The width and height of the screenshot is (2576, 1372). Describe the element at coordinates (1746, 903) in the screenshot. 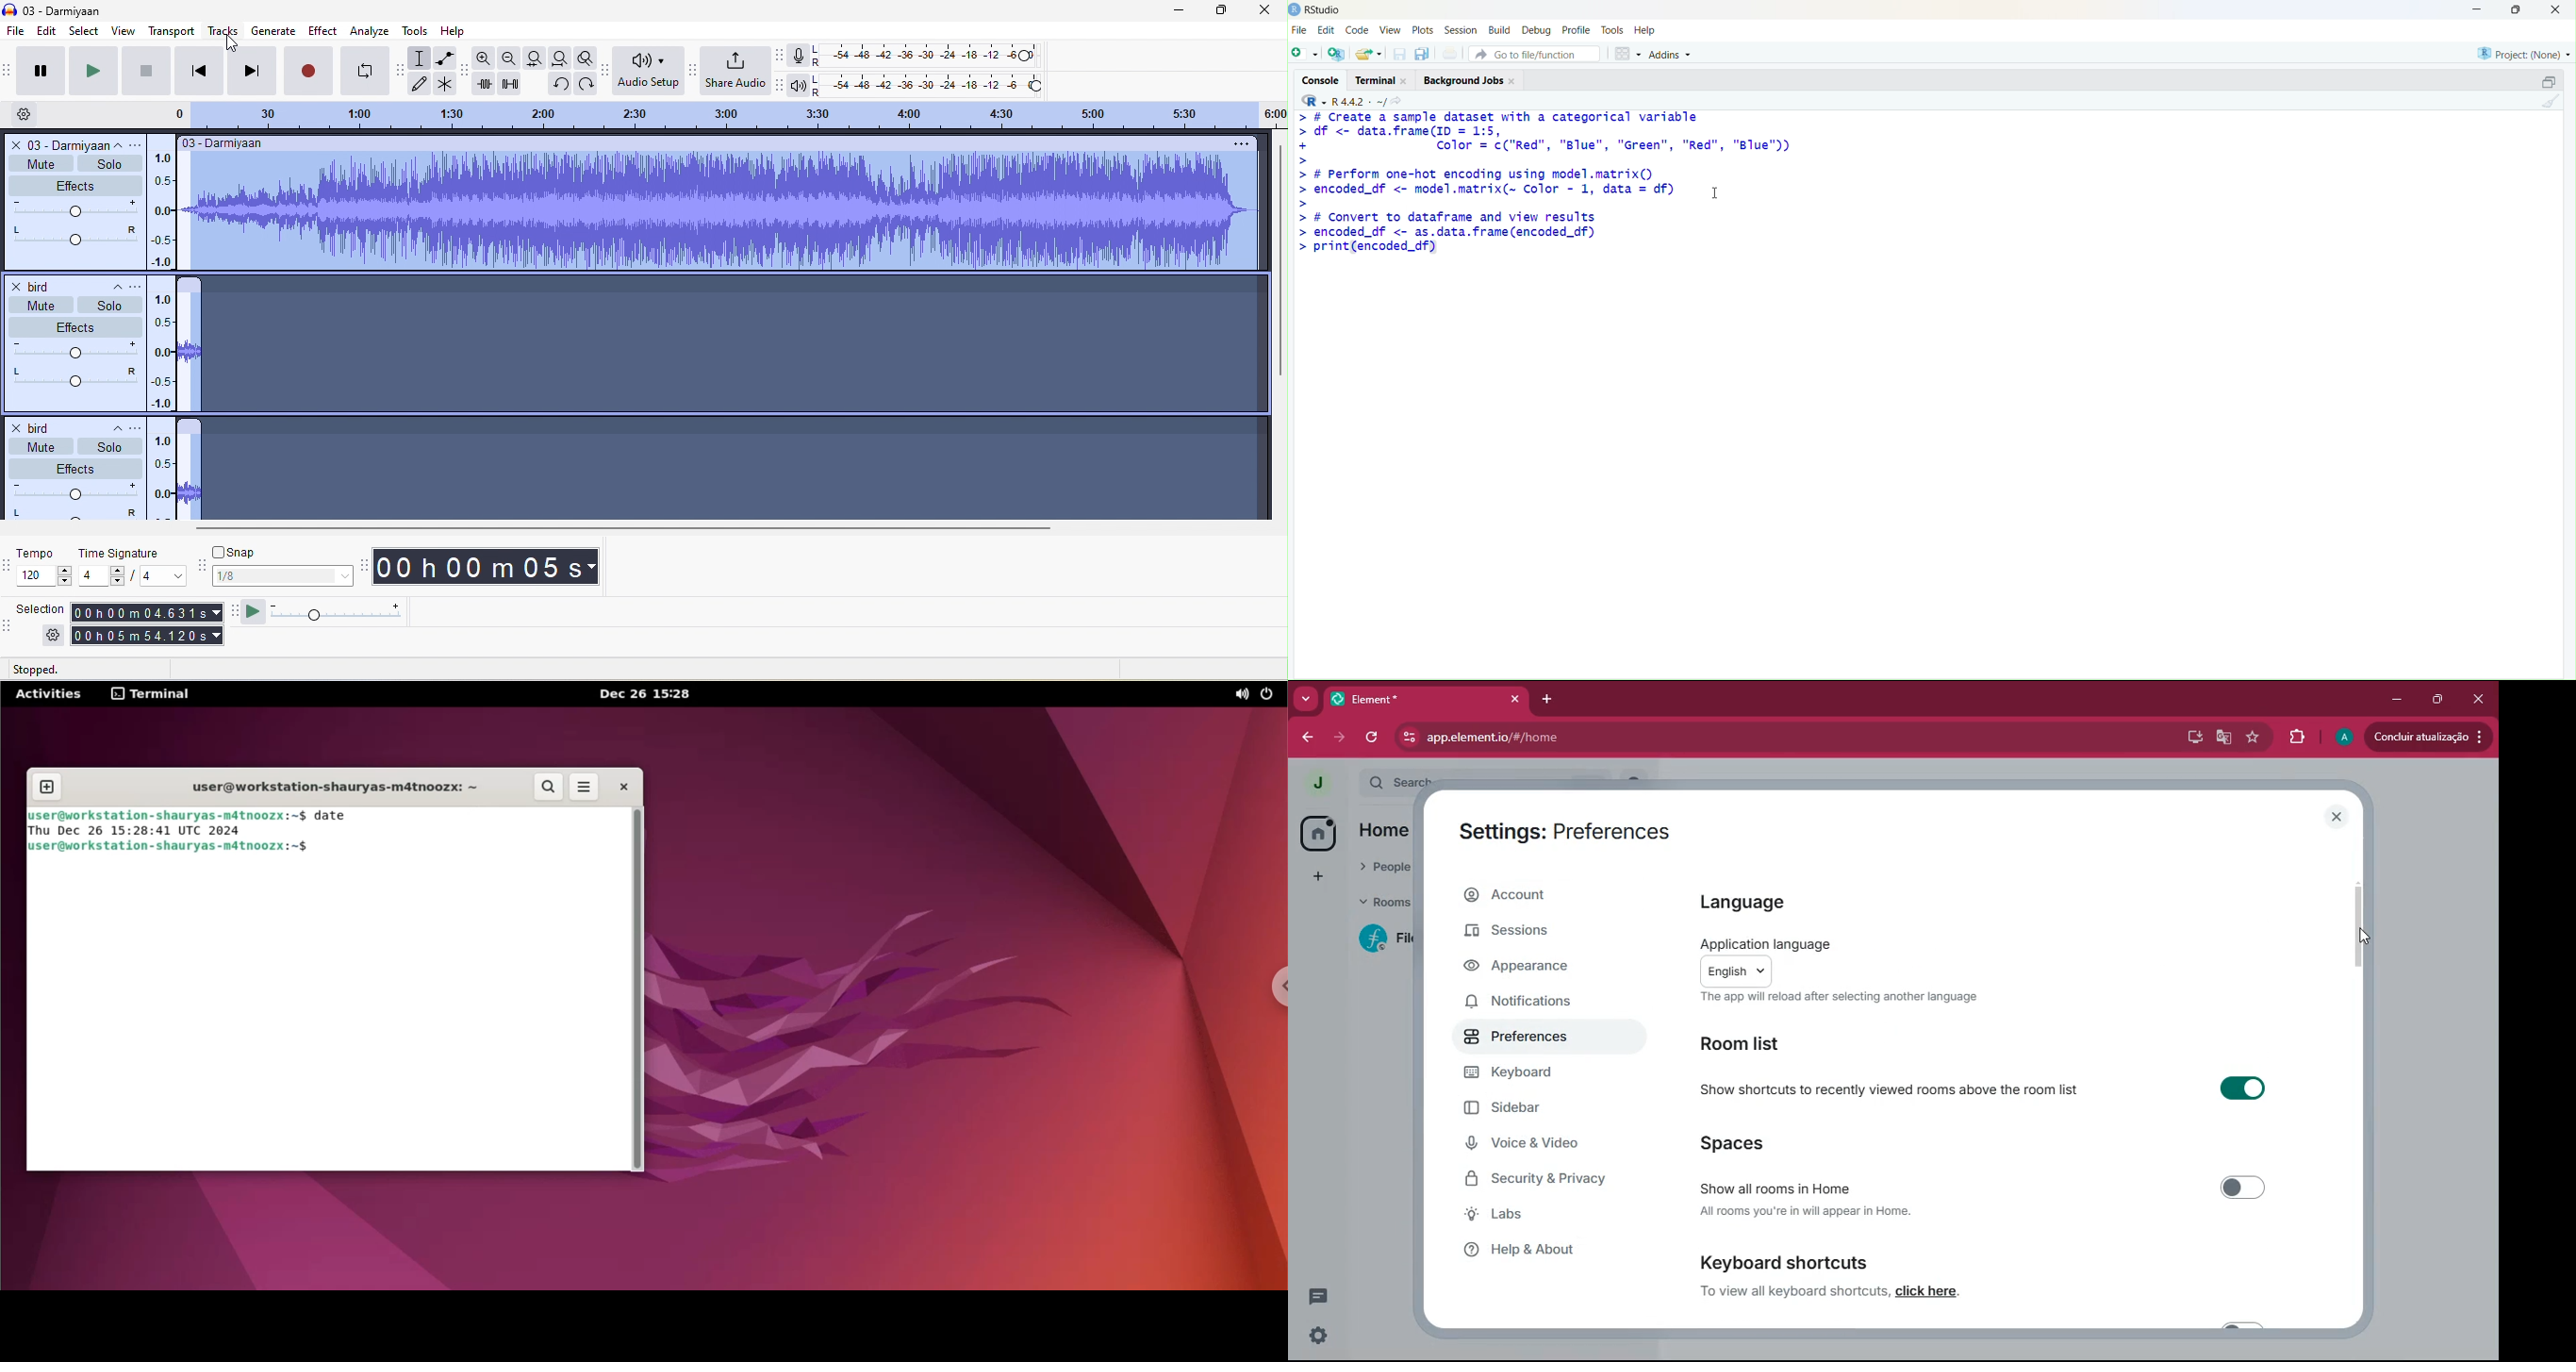

I see `language` at that location.